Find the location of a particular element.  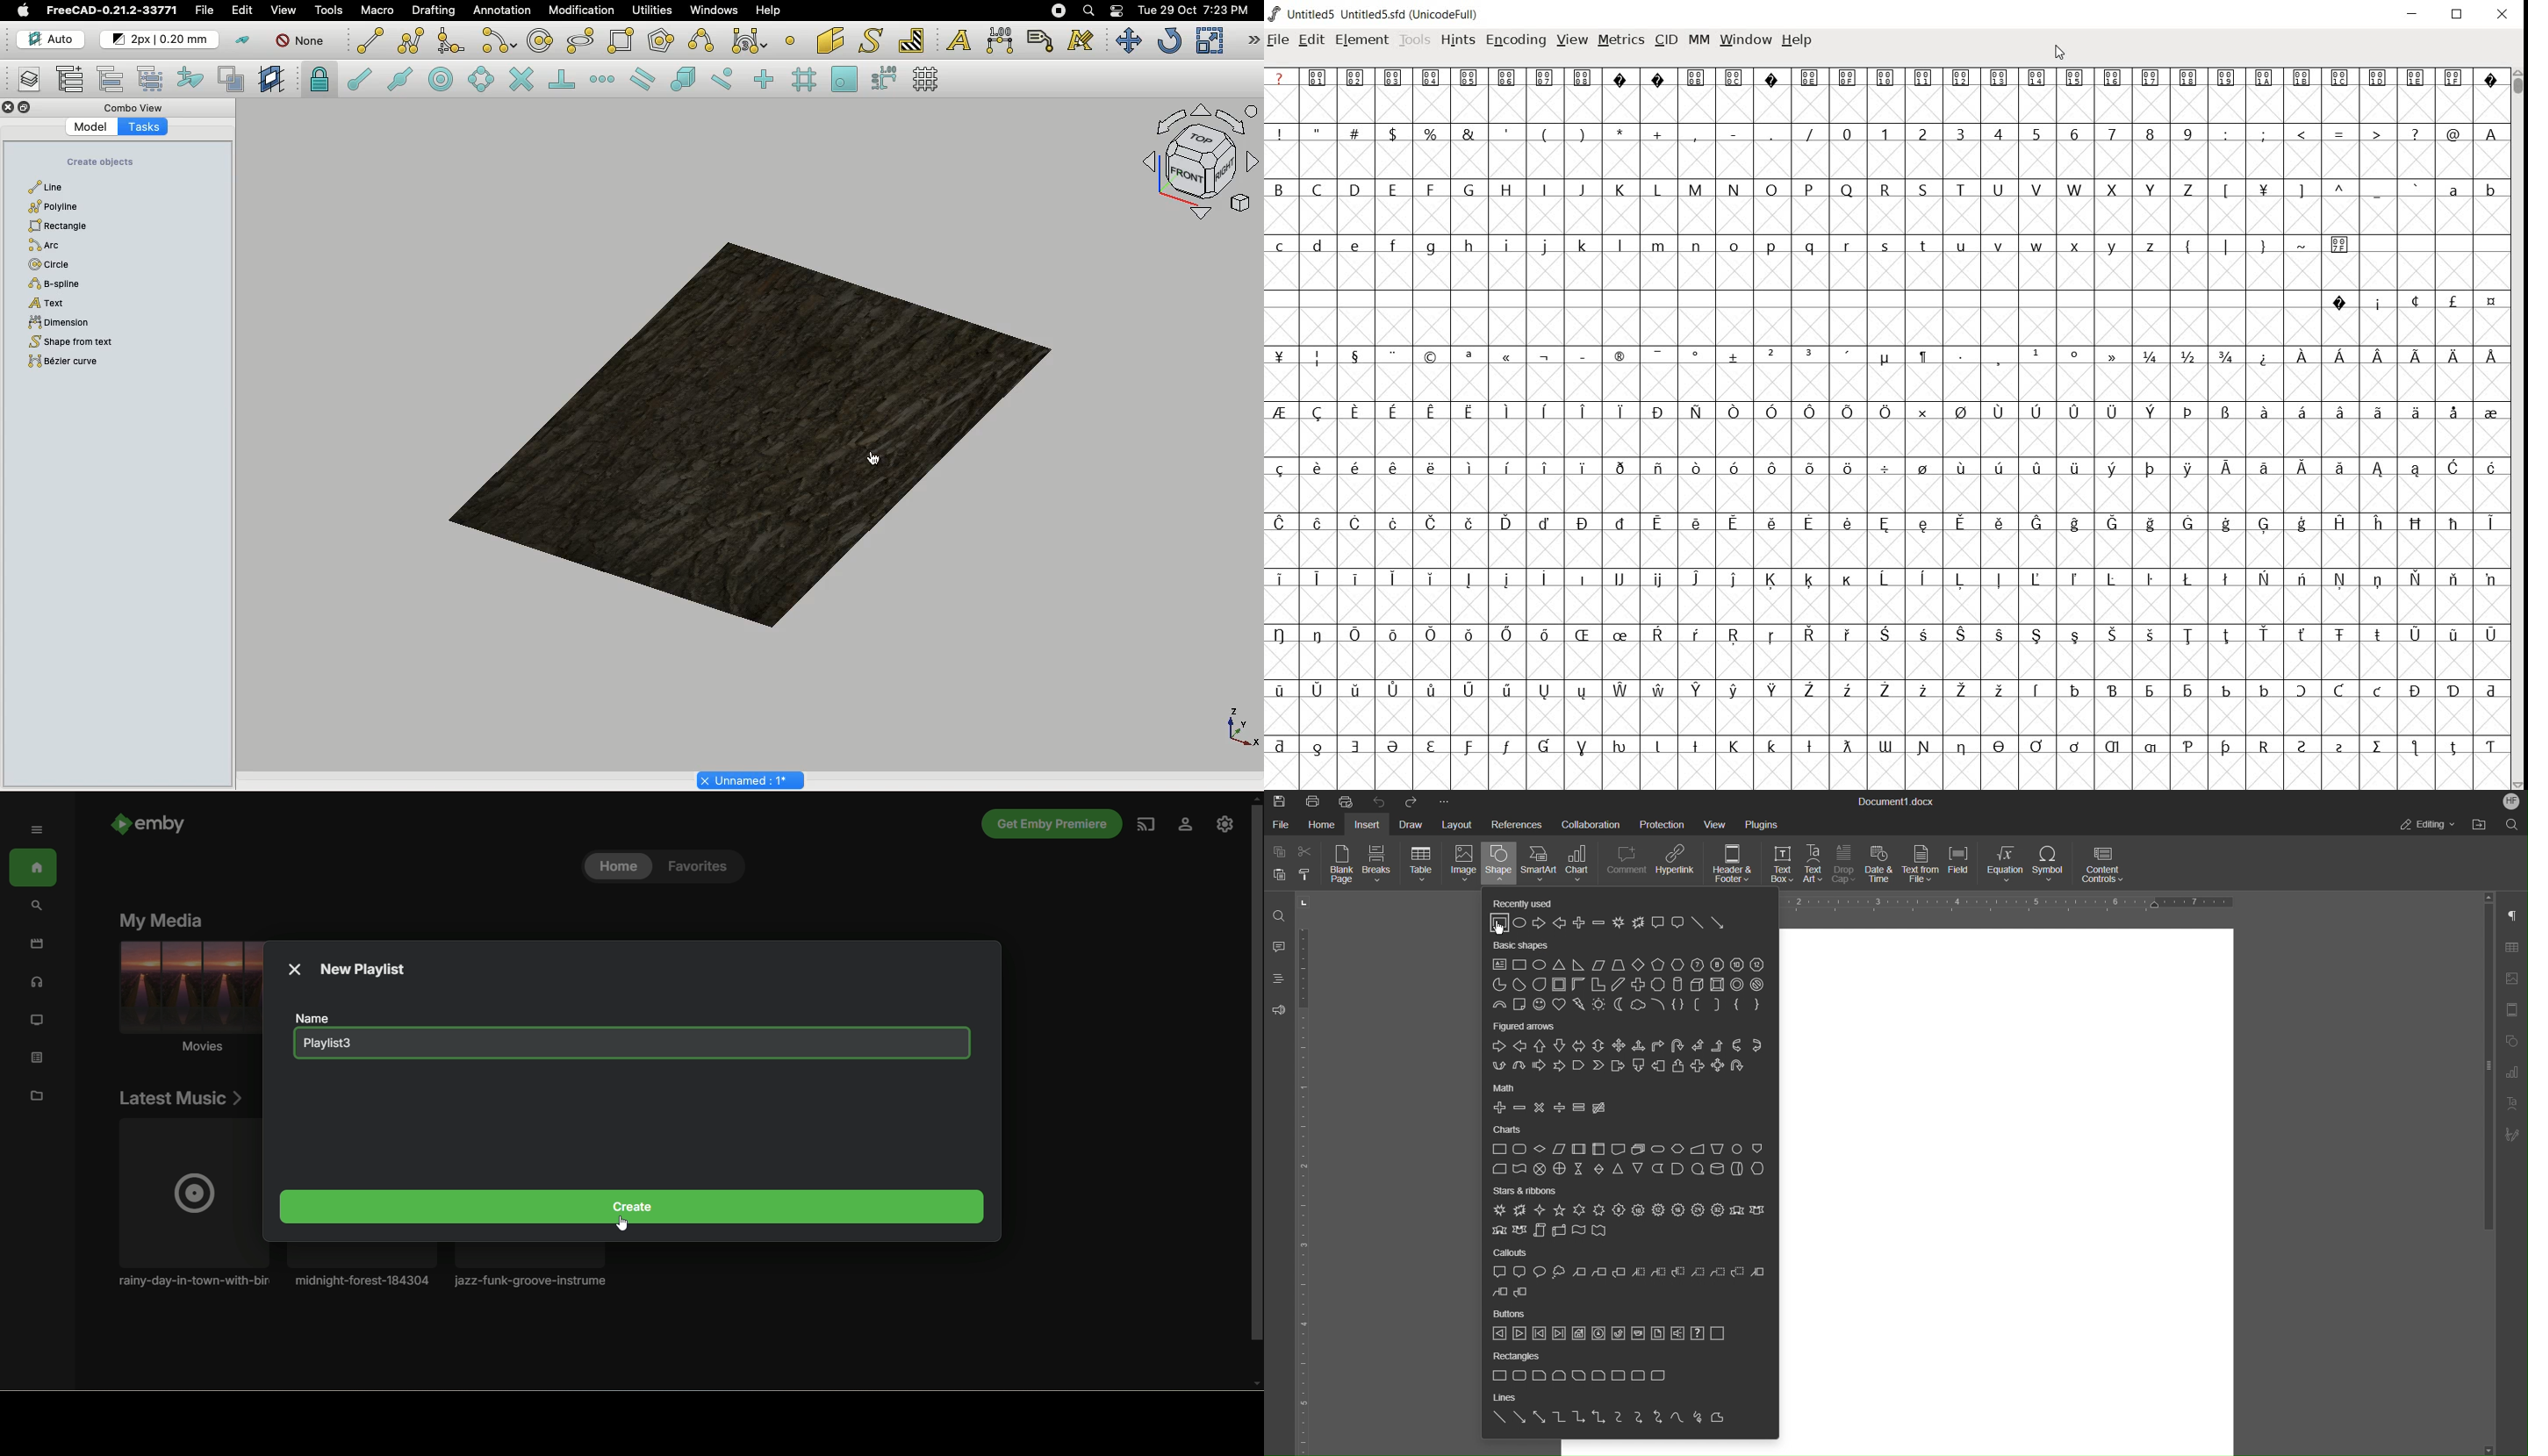

Symbol is located at coordinates (1582, 523).